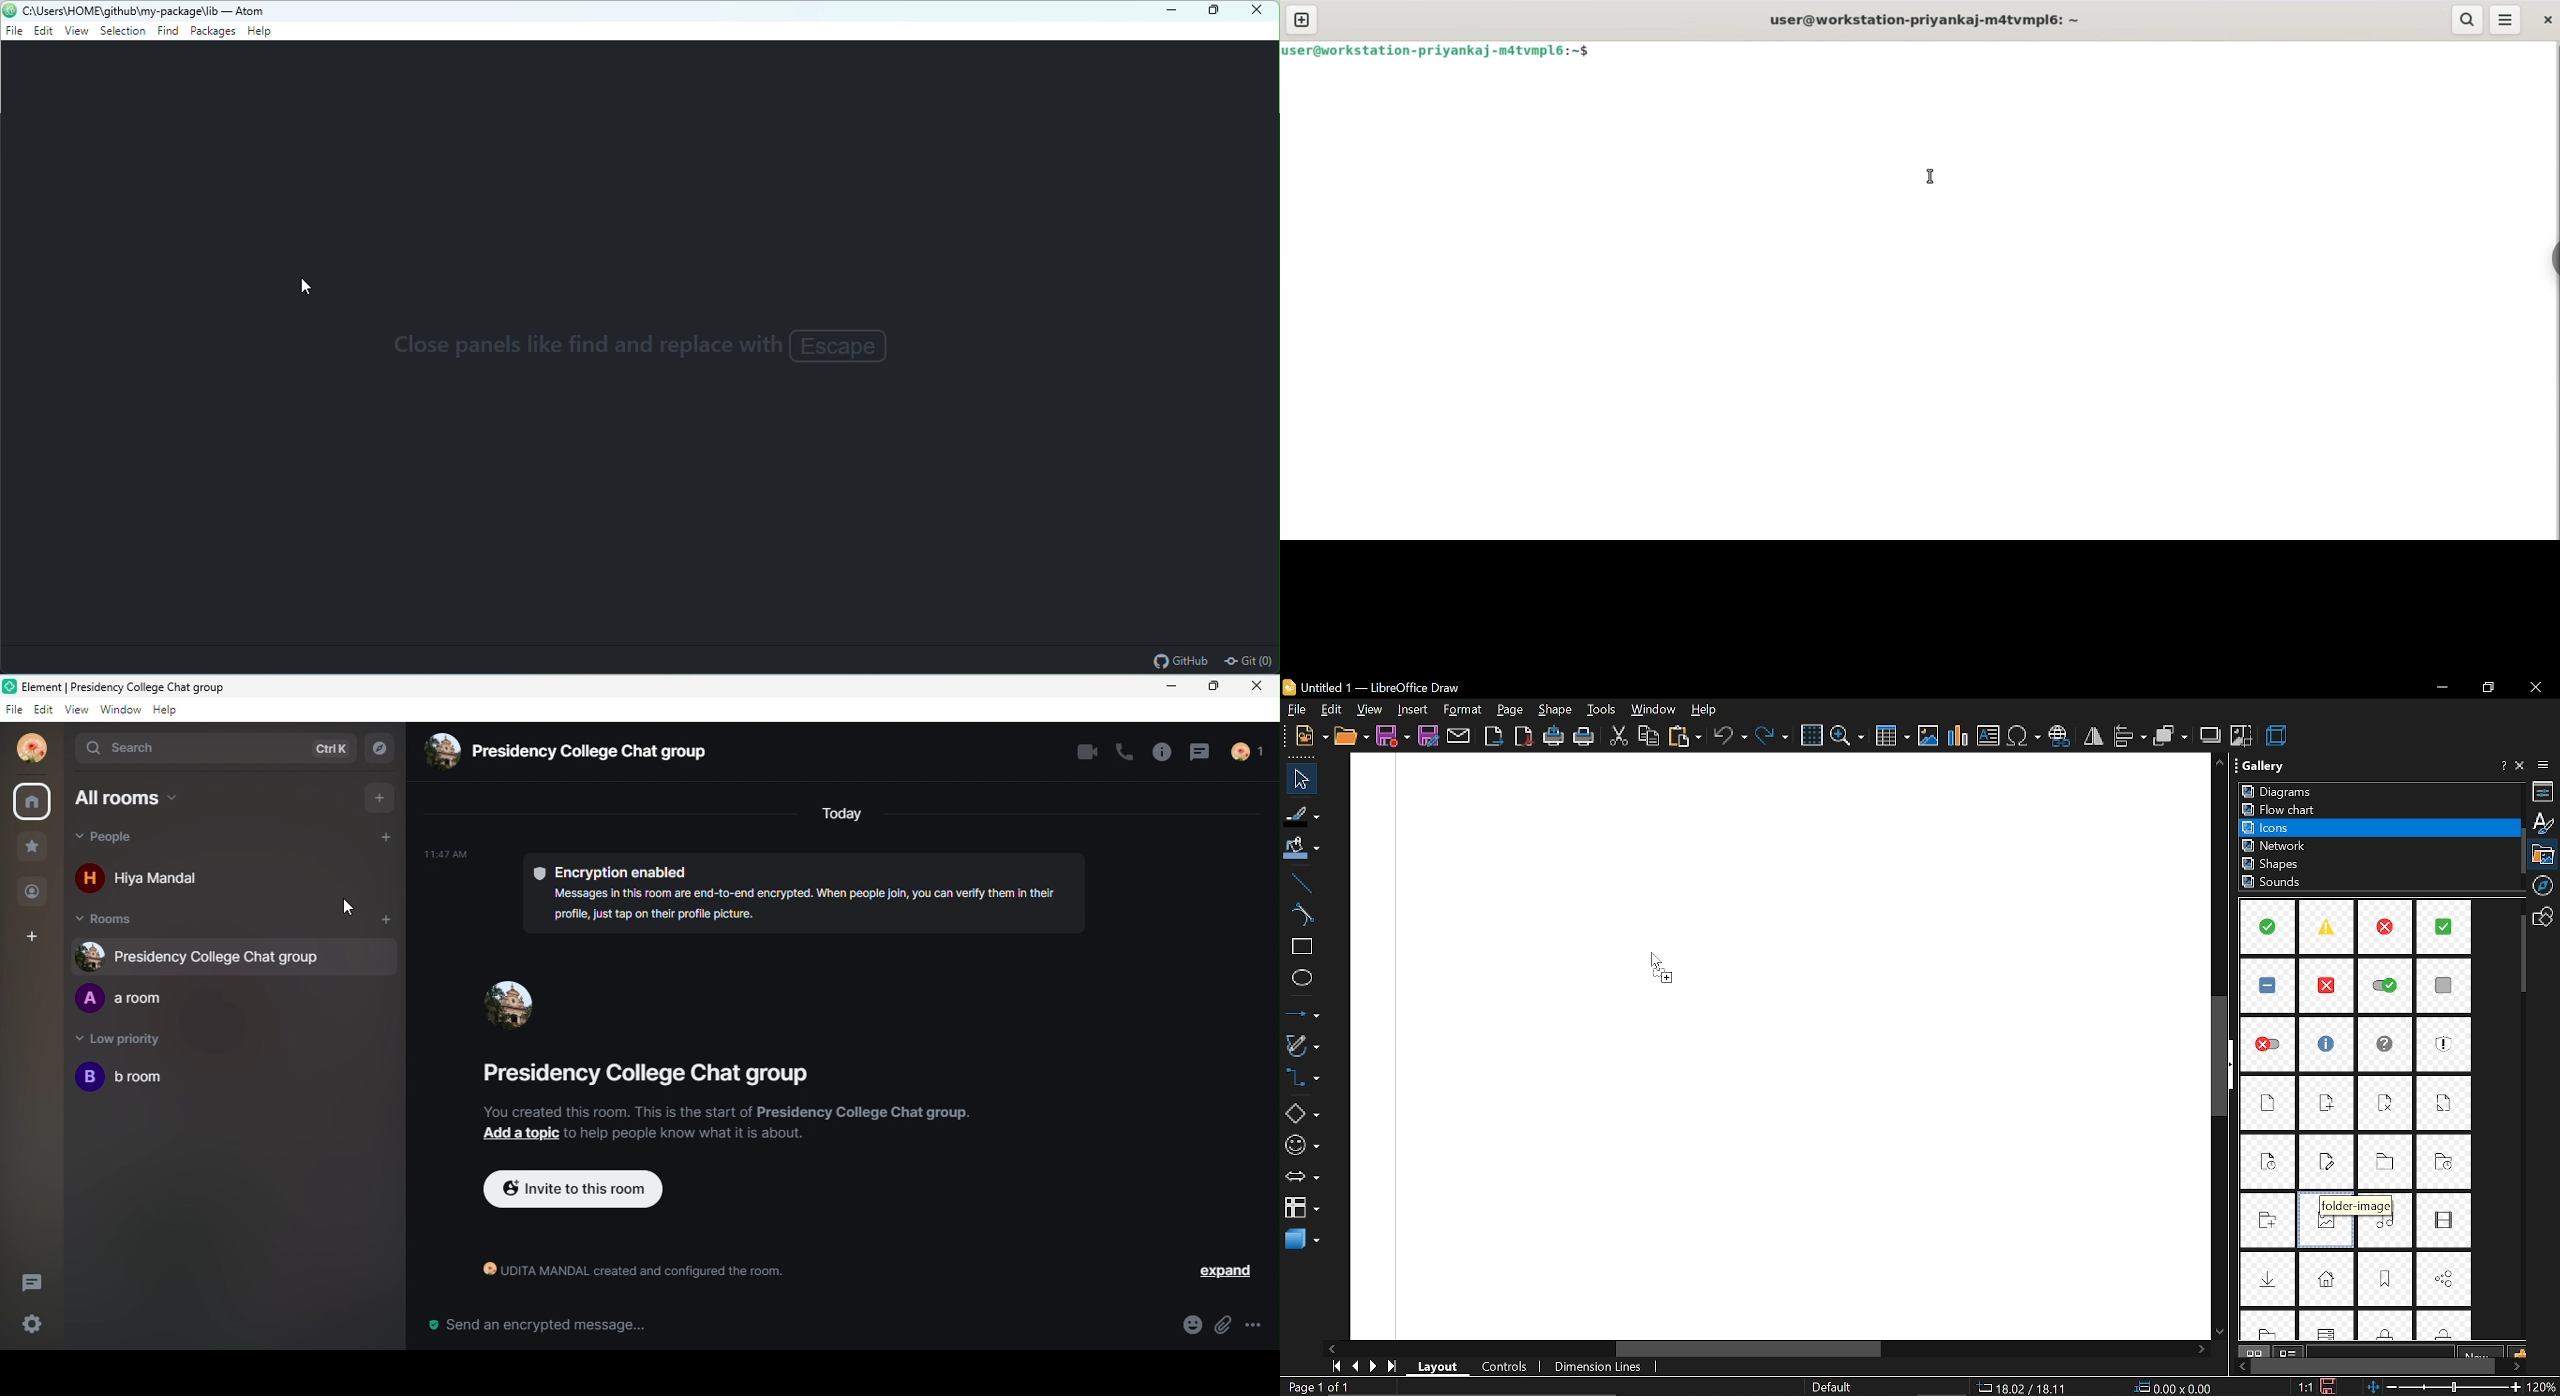 The image size is (2576, 1400). Describe the element at coordinates (1296, 779) in the screenshot. I see `select` at that location.